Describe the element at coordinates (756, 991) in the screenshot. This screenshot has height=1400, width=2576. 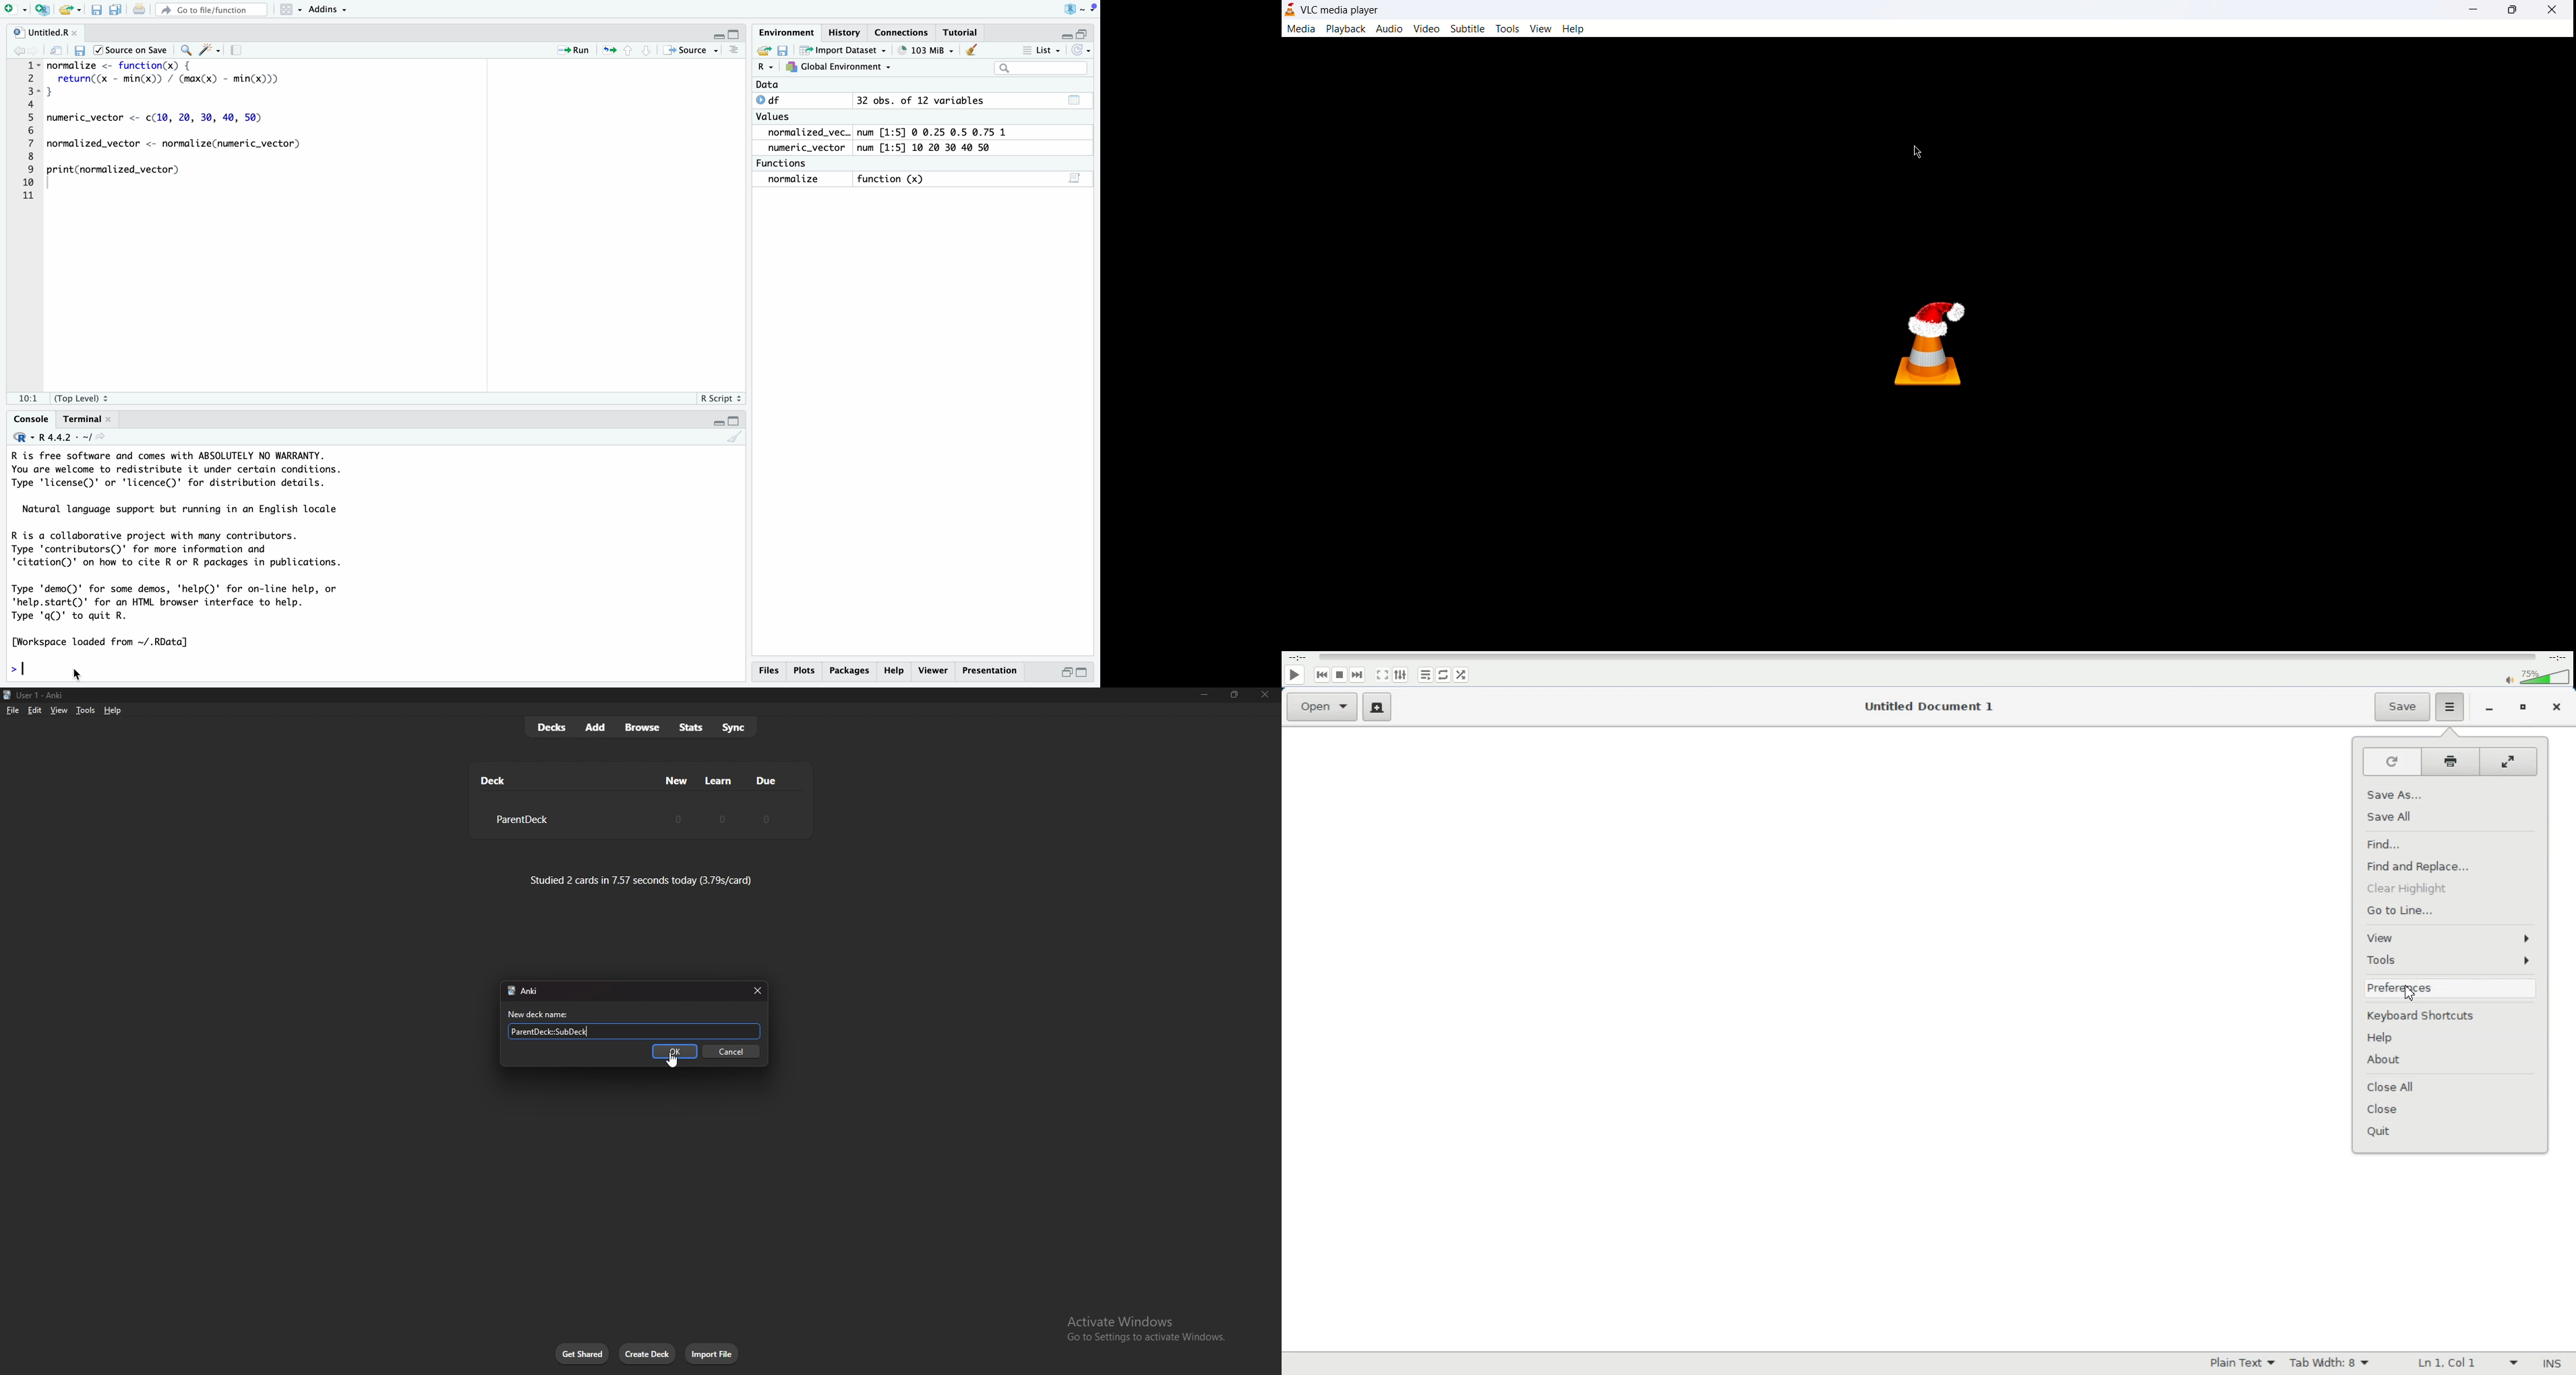
I see `close` at that location.